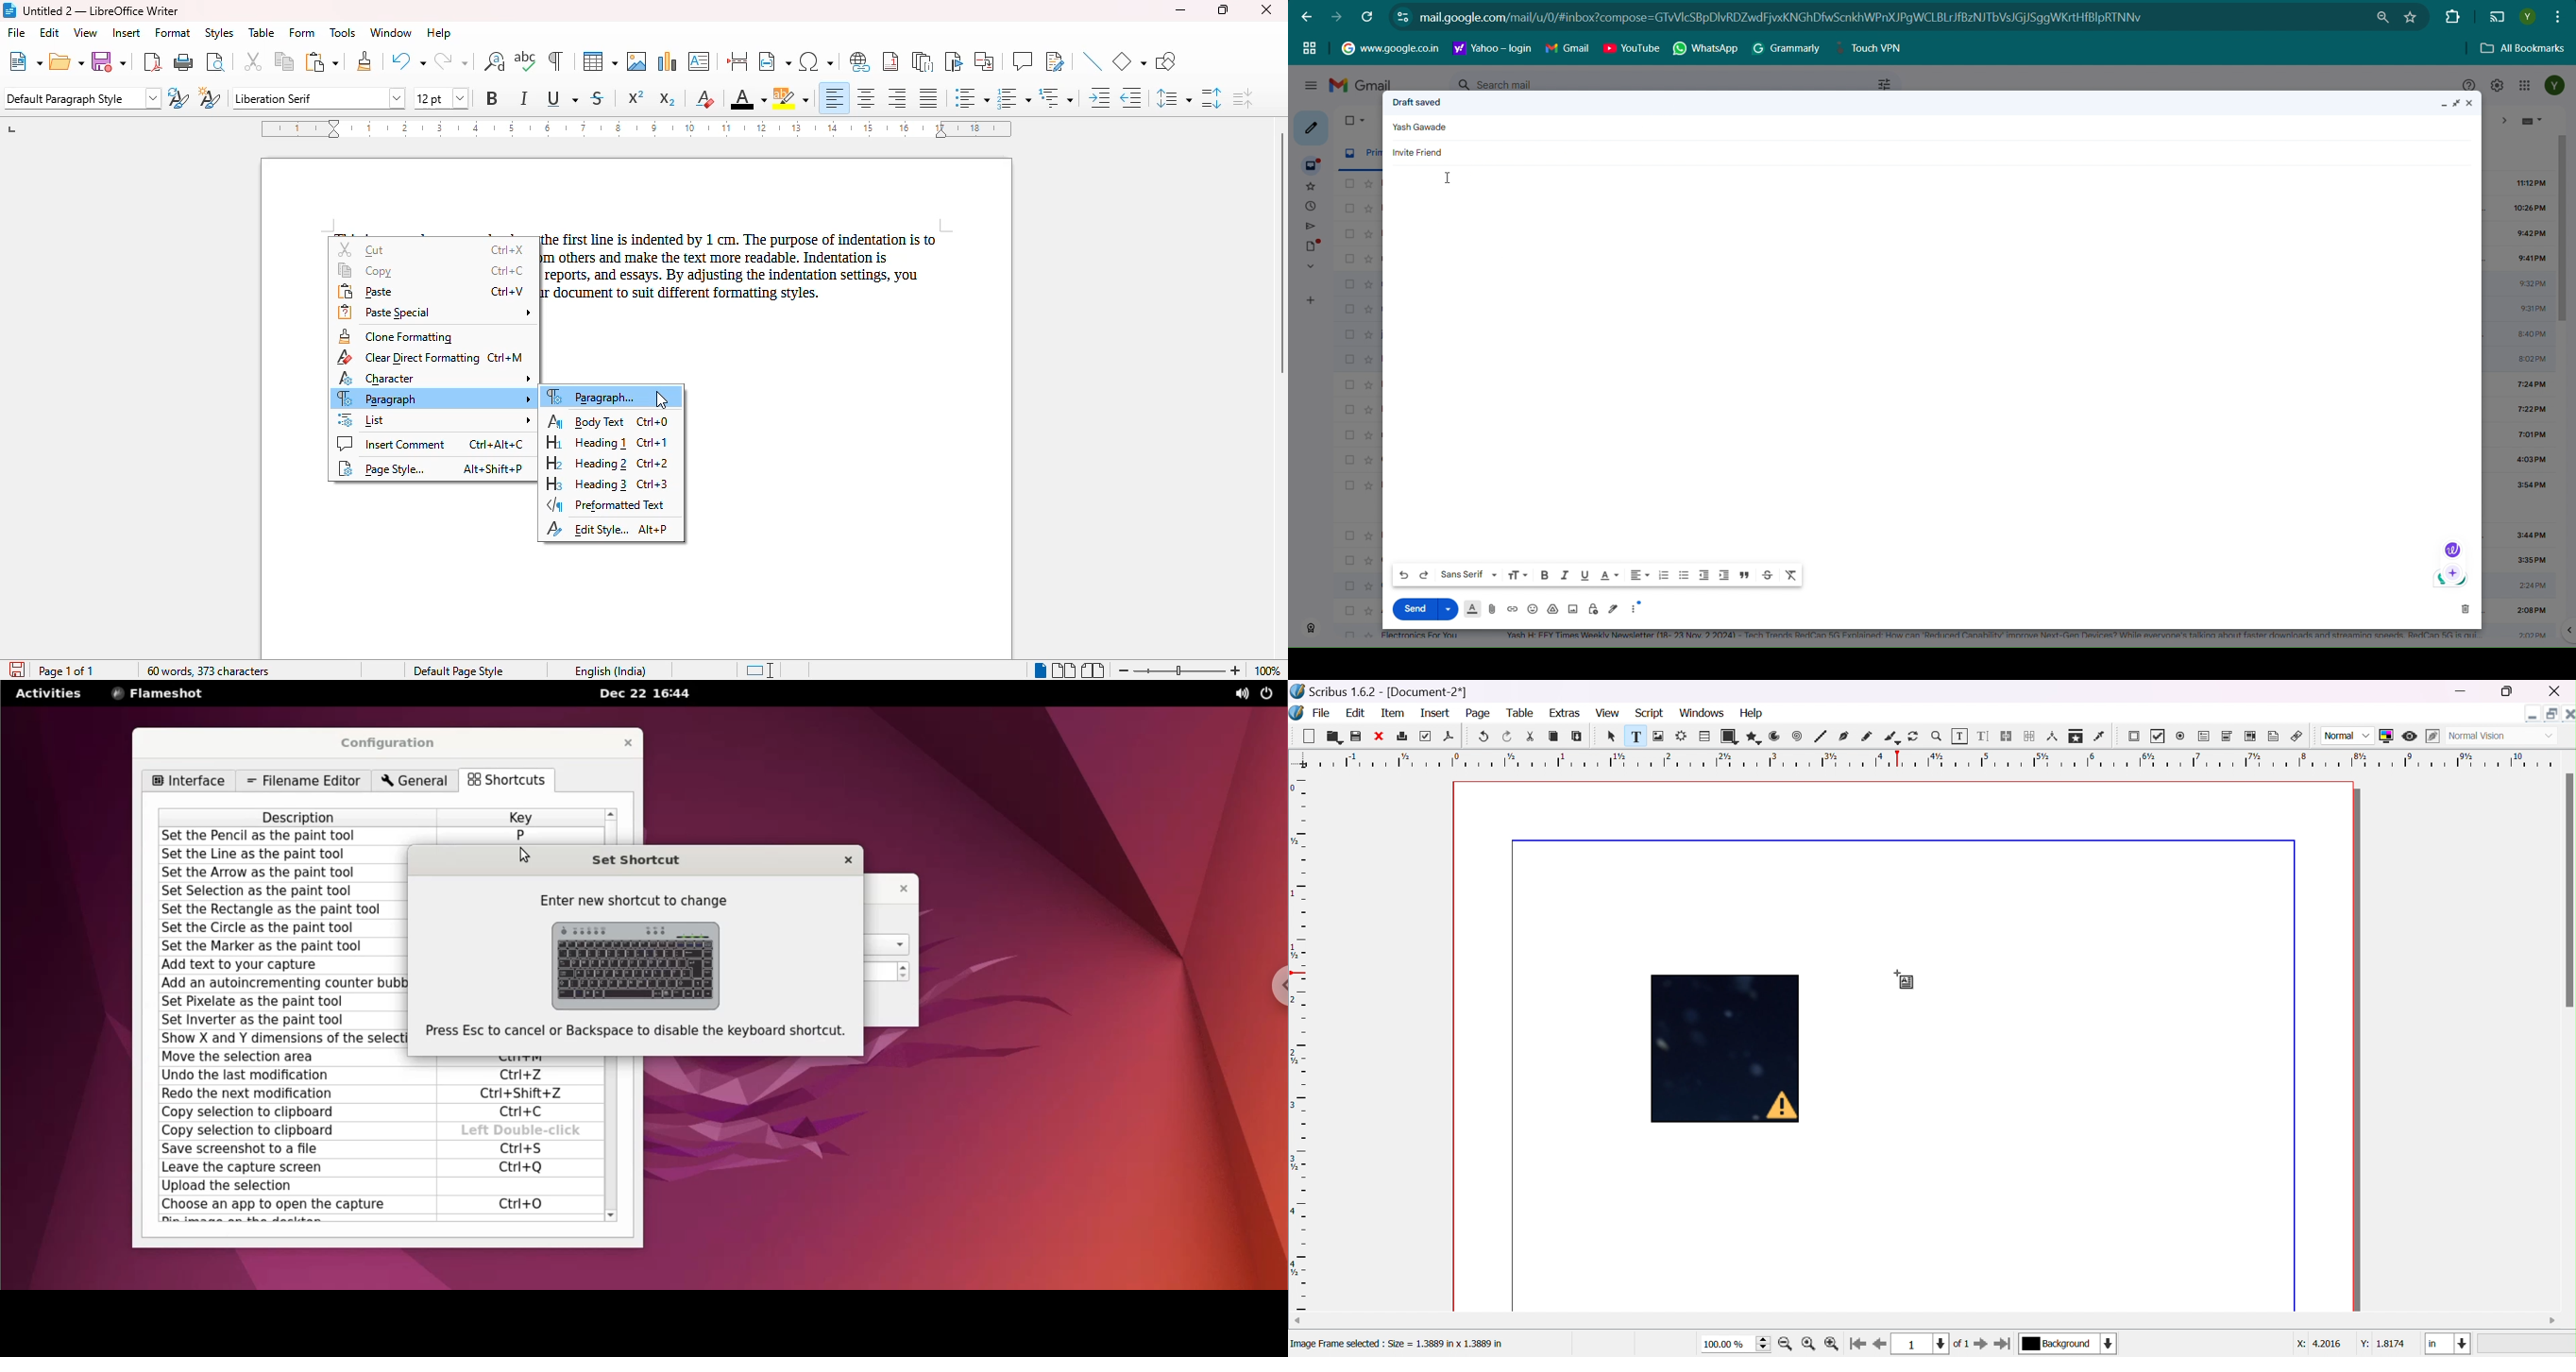  Describe the element at coordinates (607, 506) in the screenshot. I see `preformatted text` at that location.